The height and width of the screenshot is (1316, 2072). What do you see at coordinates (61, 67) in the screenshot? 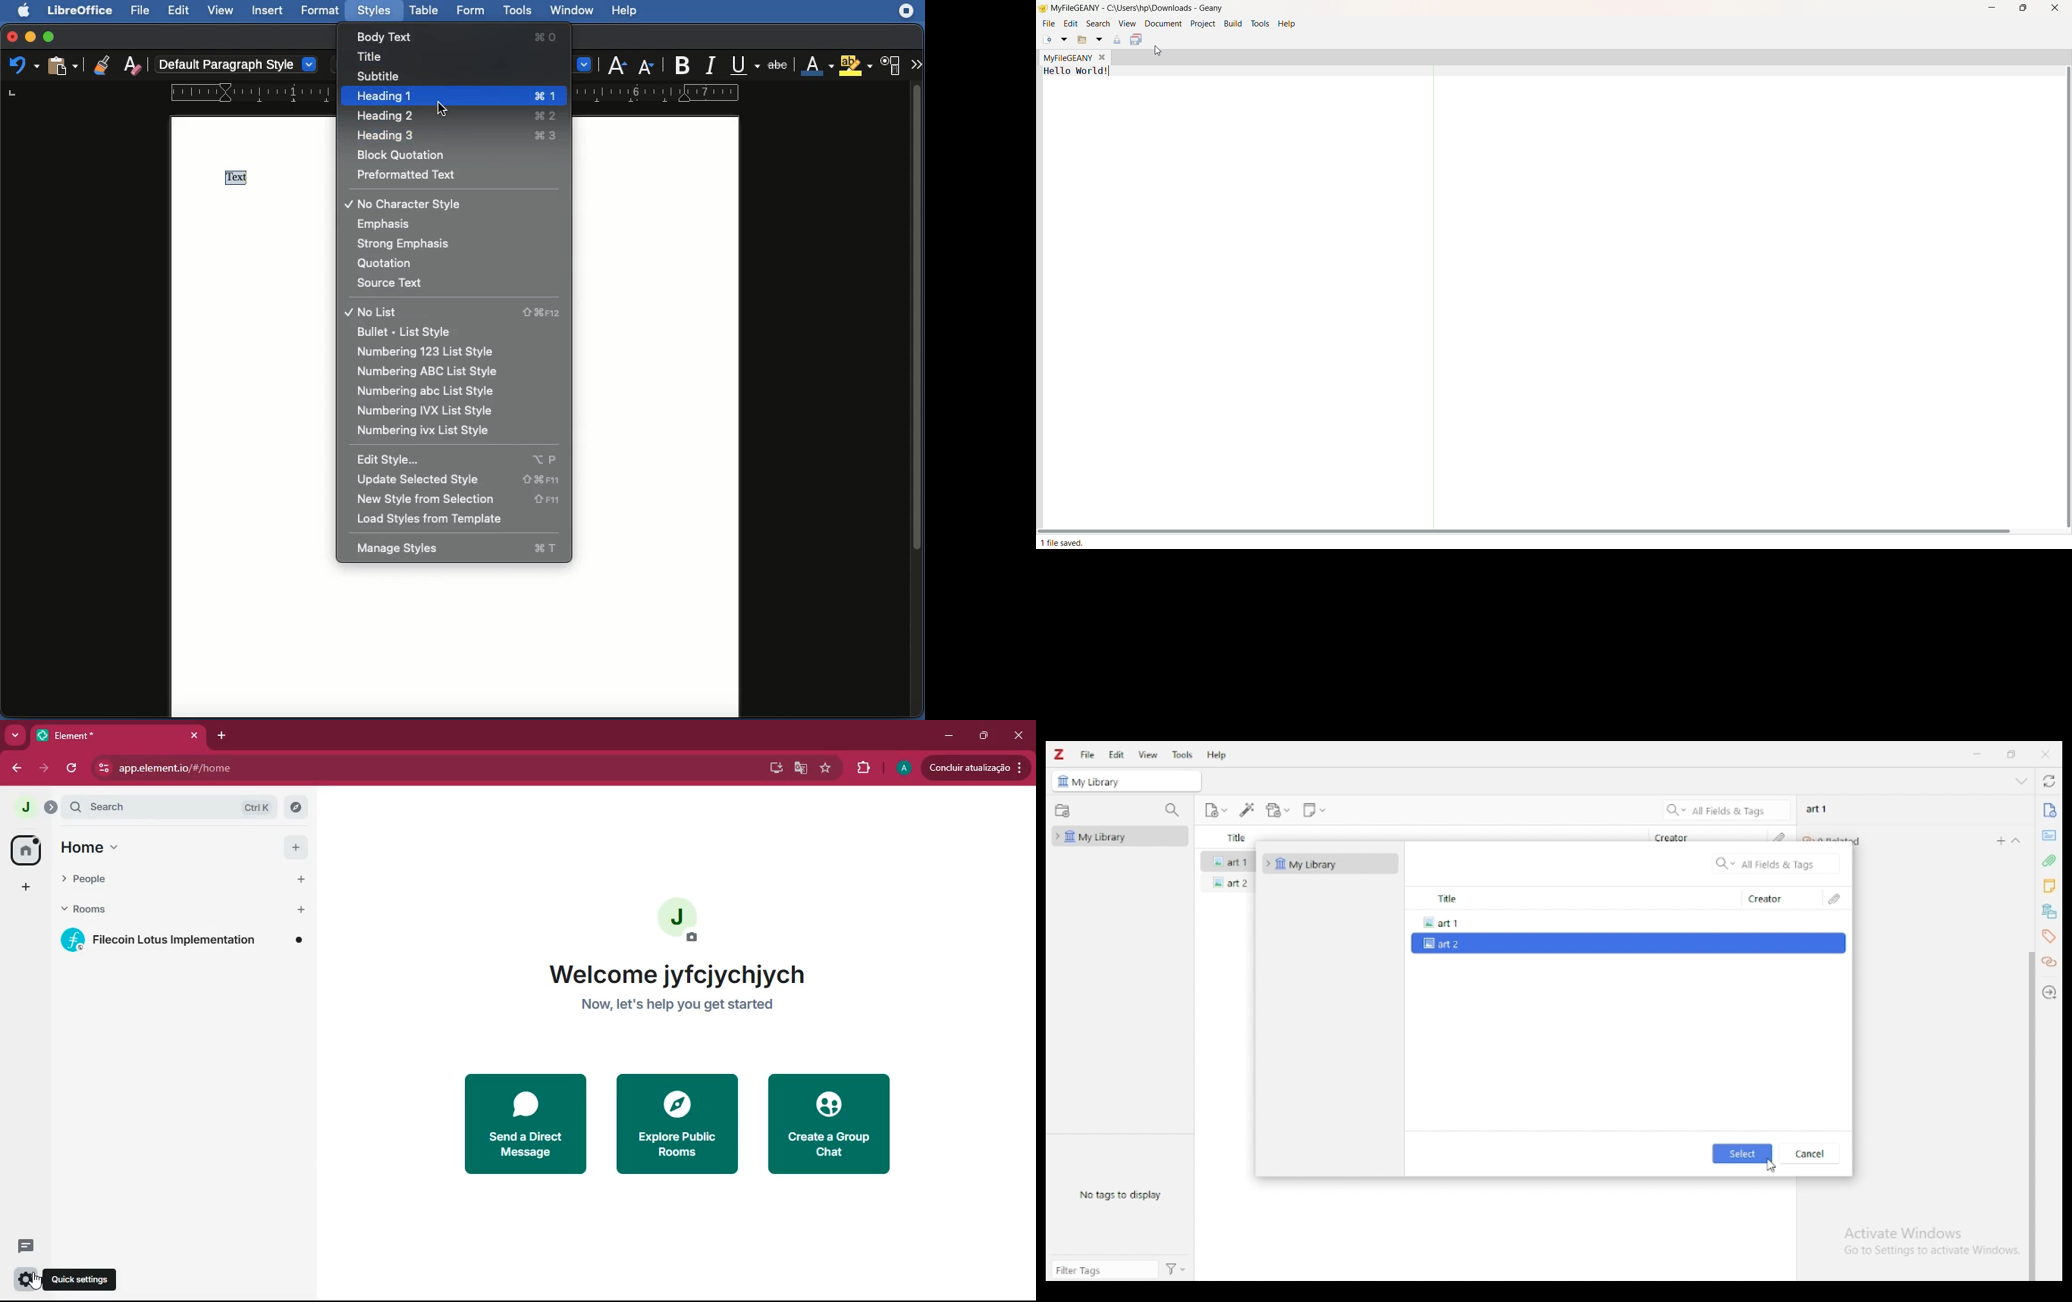
I see `Clipboard` at bounding box center [61, 67].